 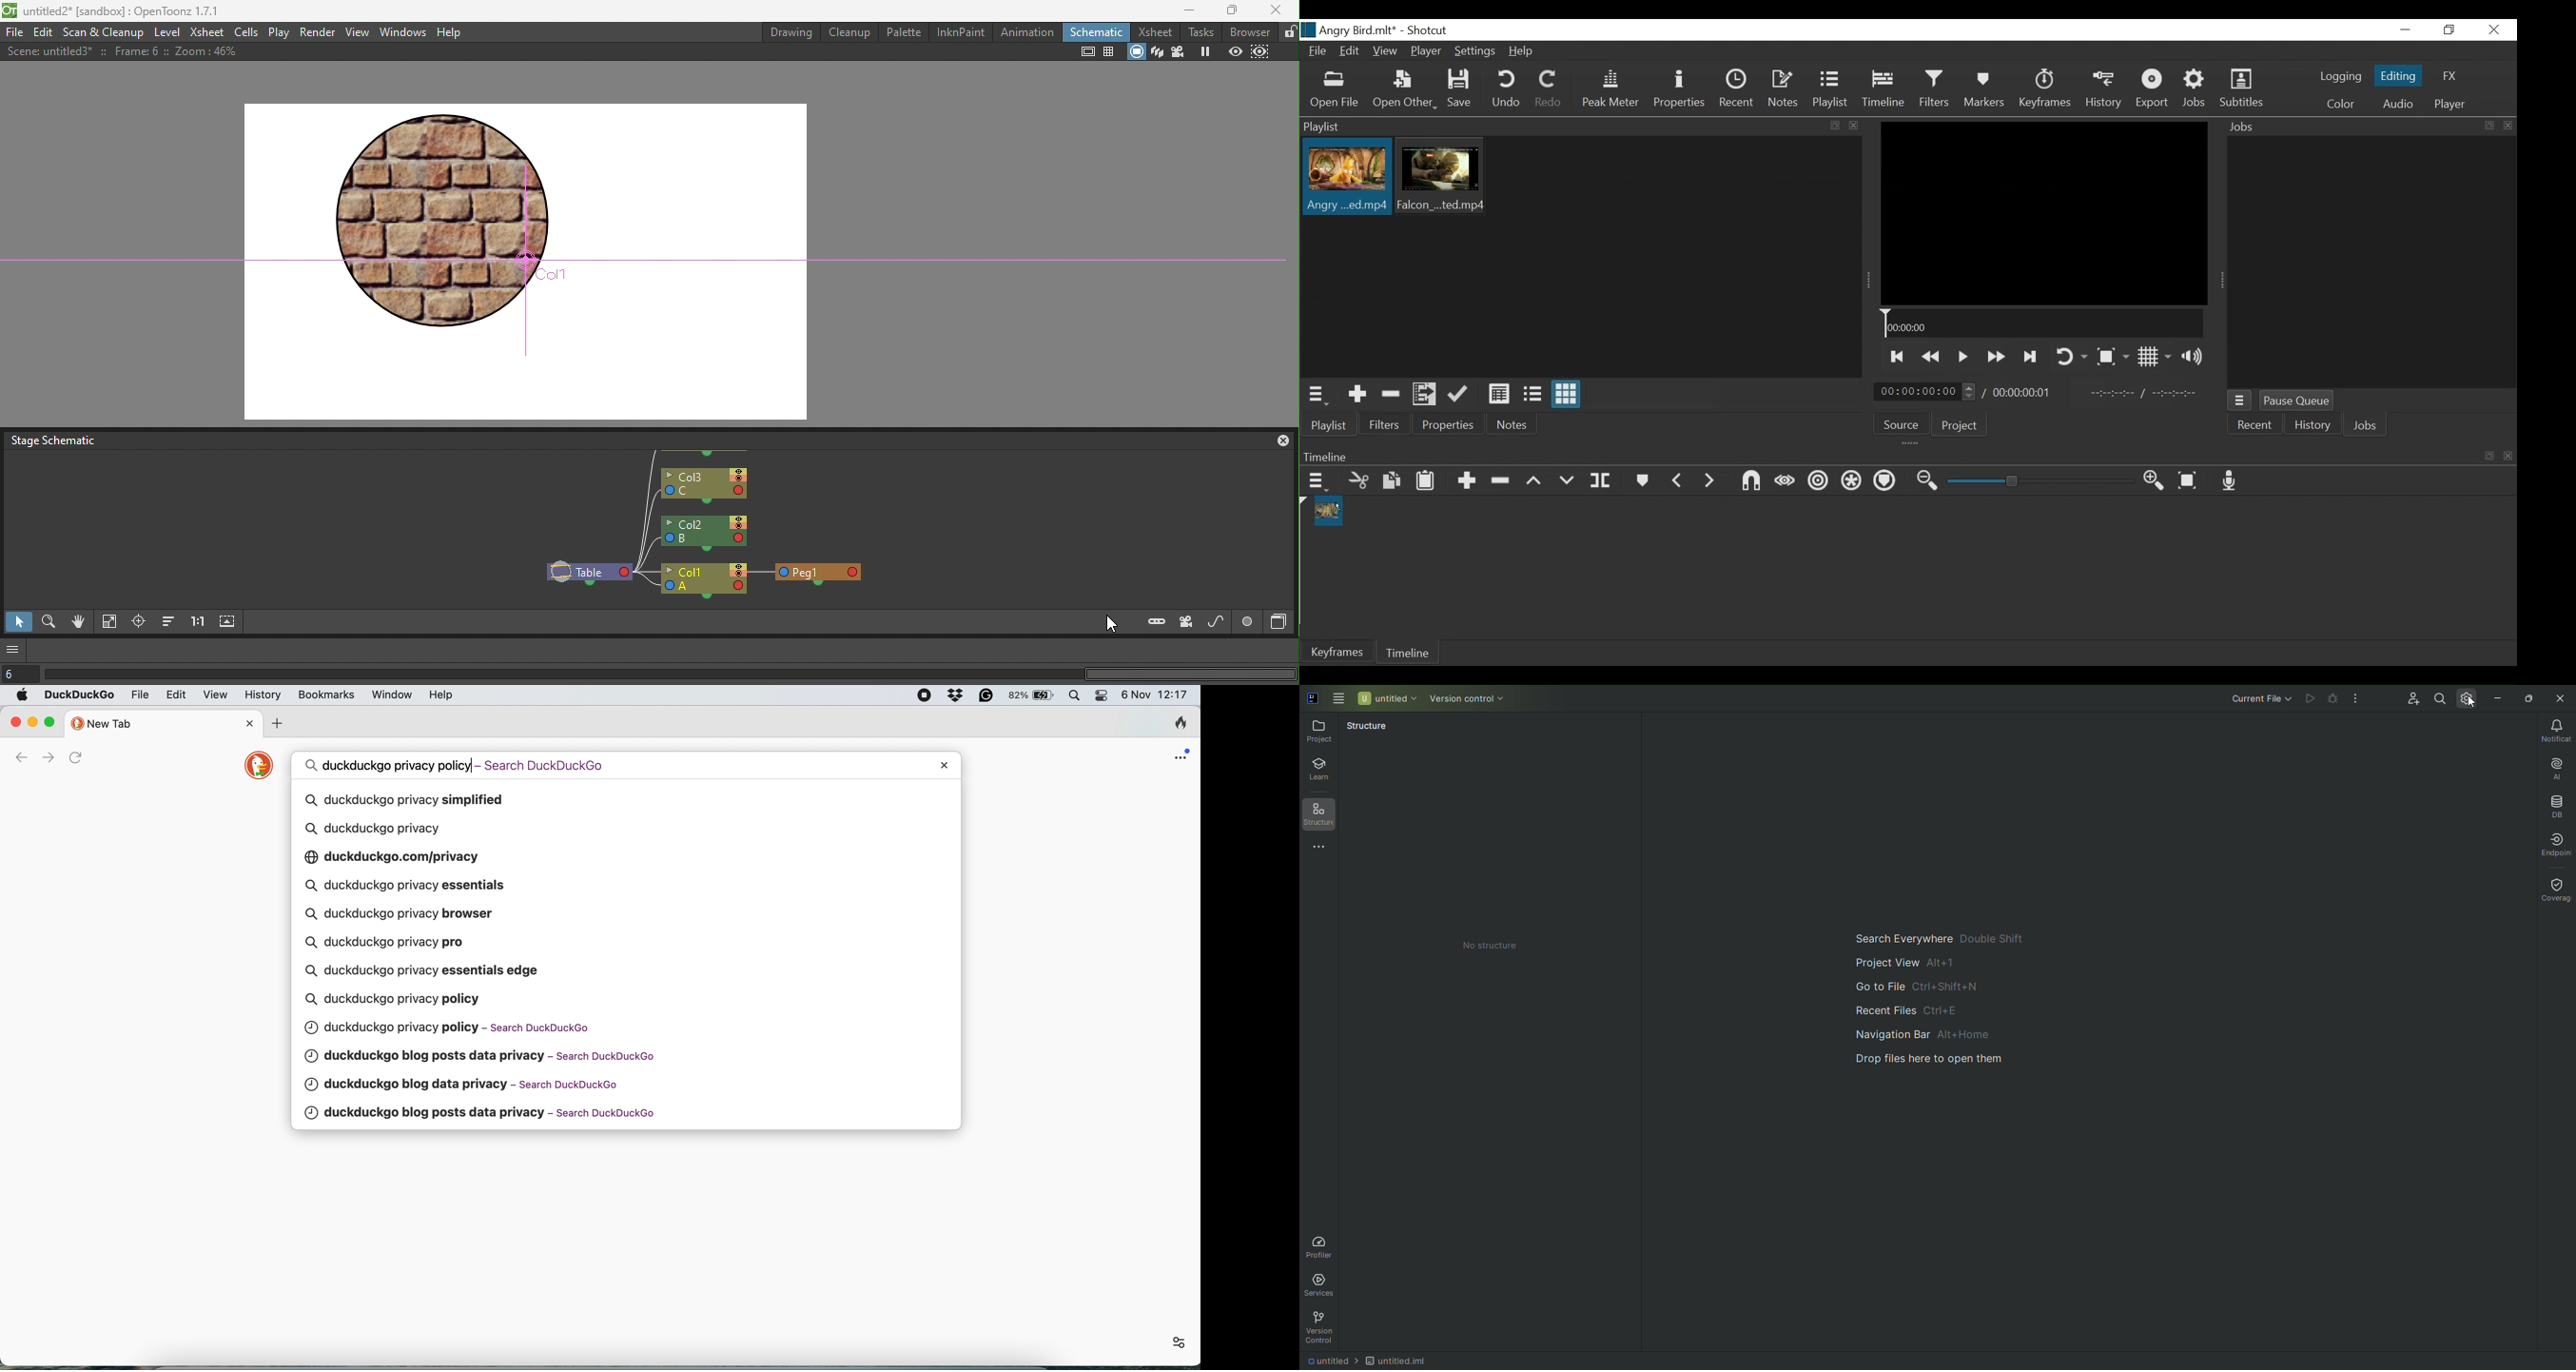 What do you see at coordinates (2231, 481) in the screenshot?
I see `Record audio track` at bounding box center [2231, 481].